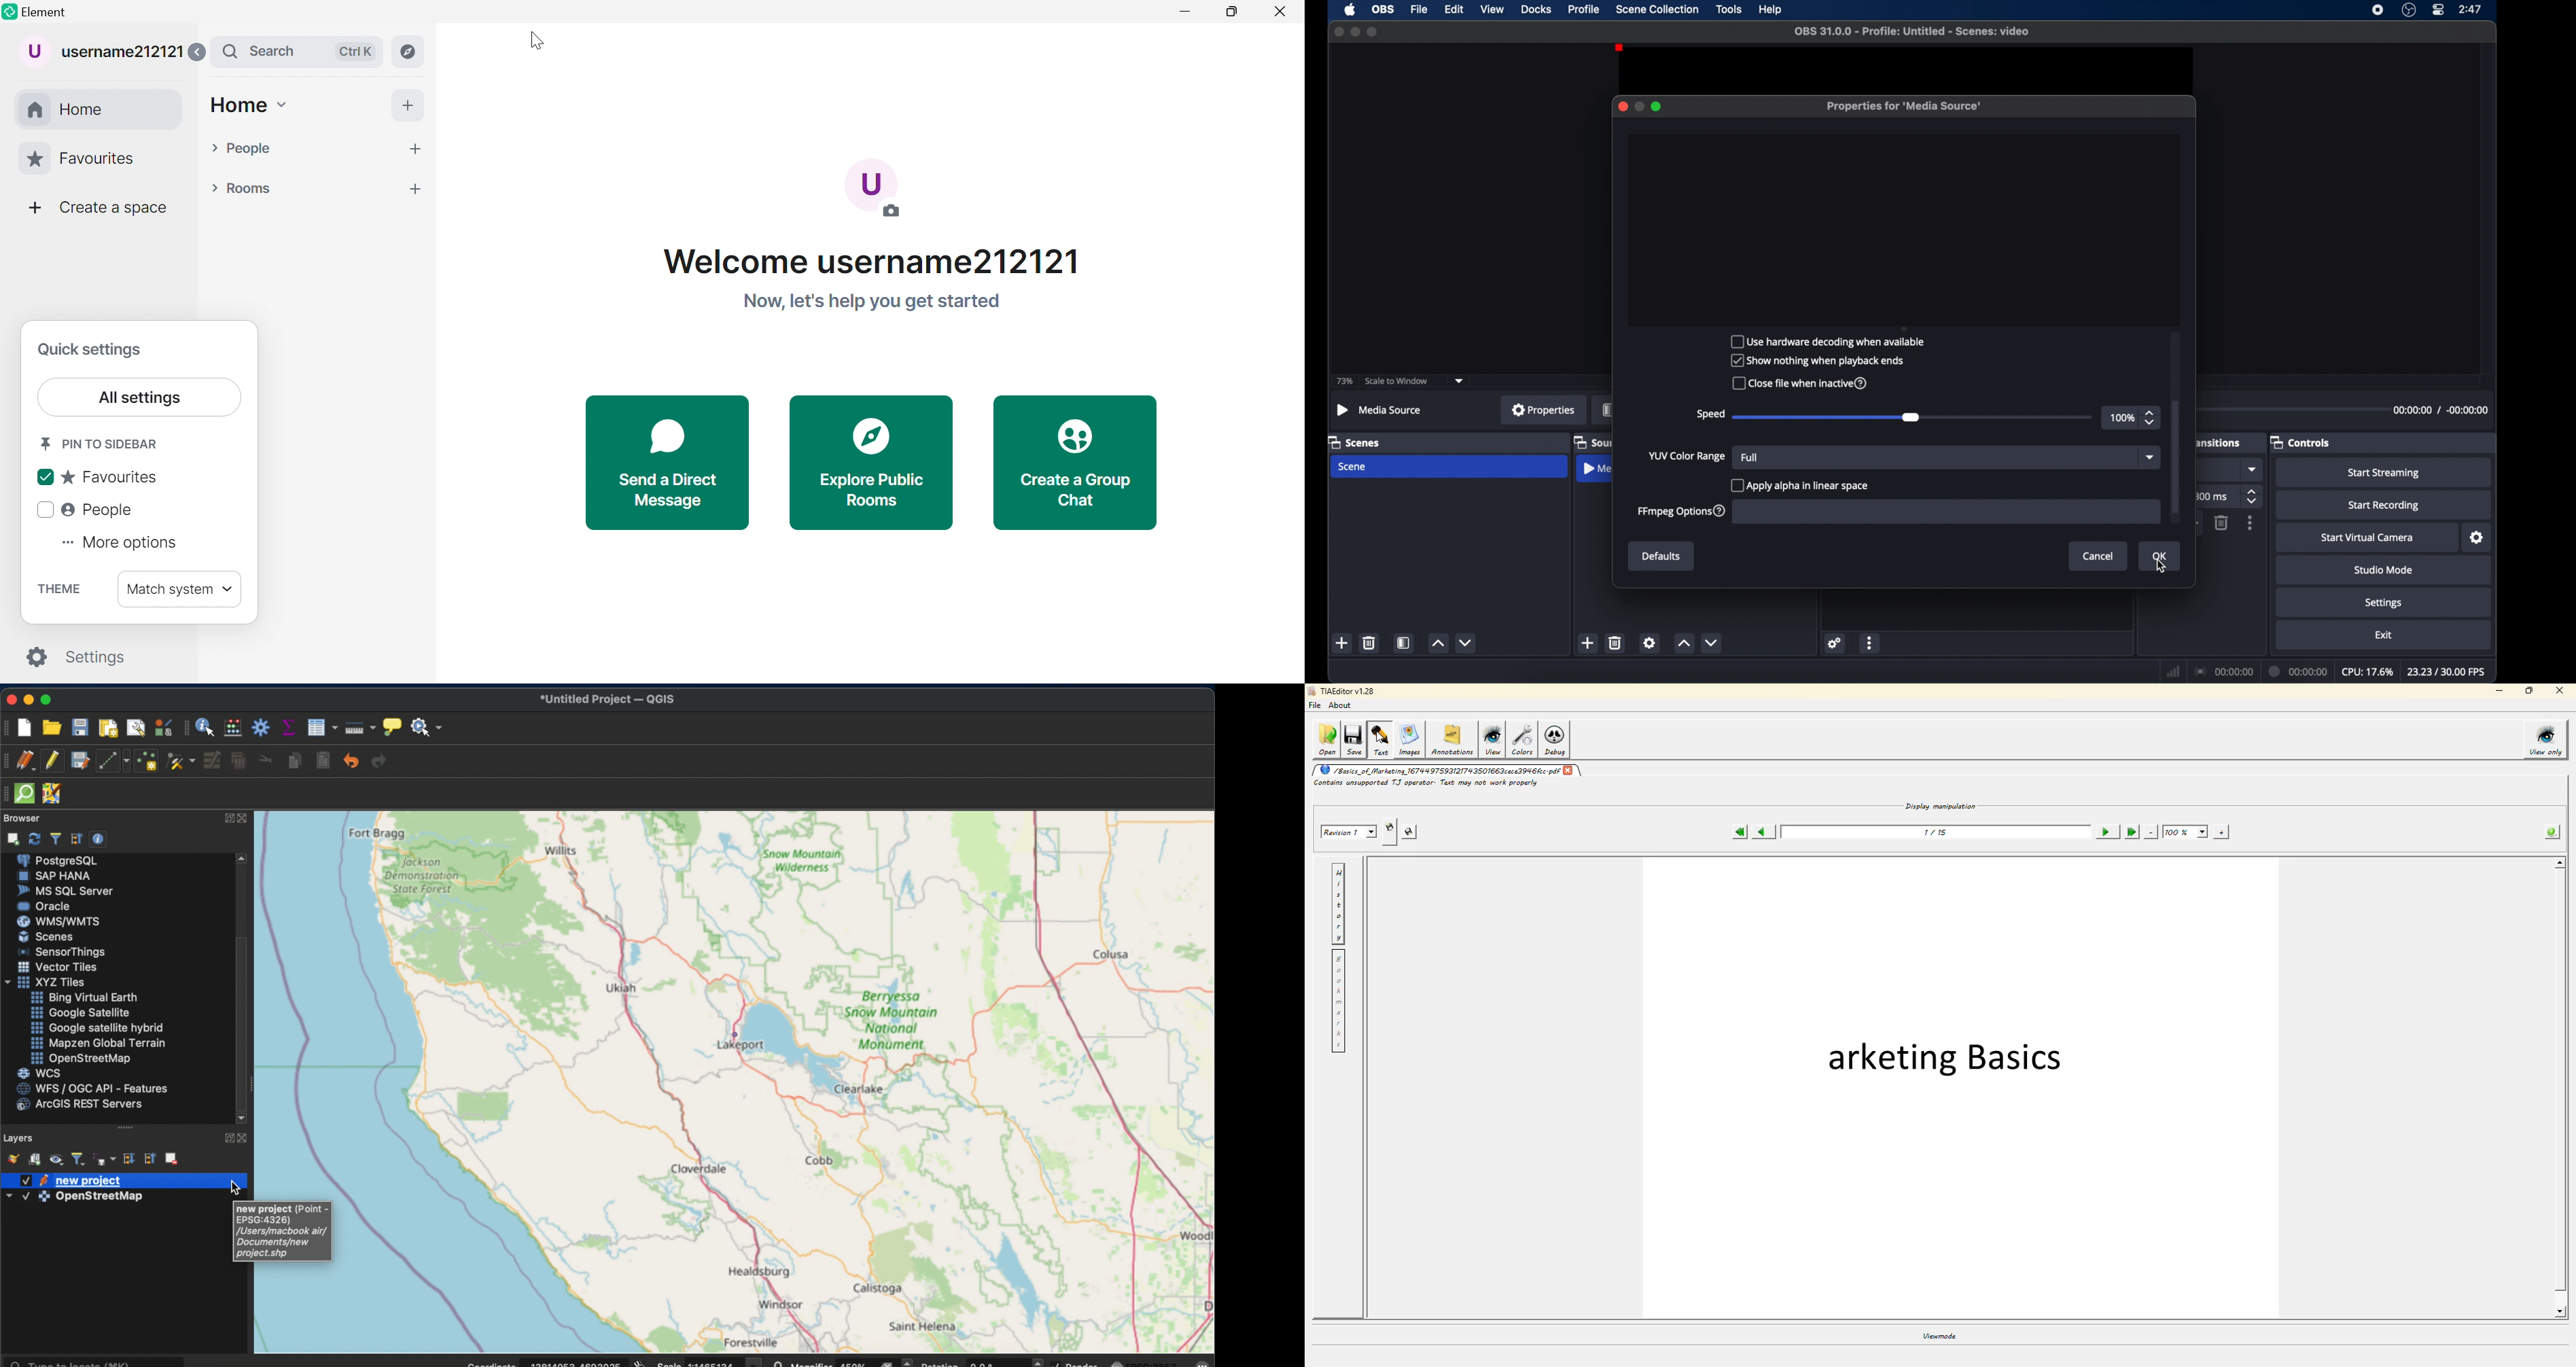 The image size is (2576, 1372). What do you see at coordinates (1749, 456) in the screenshot?
I see `full` at bounding box center [1749, 456].